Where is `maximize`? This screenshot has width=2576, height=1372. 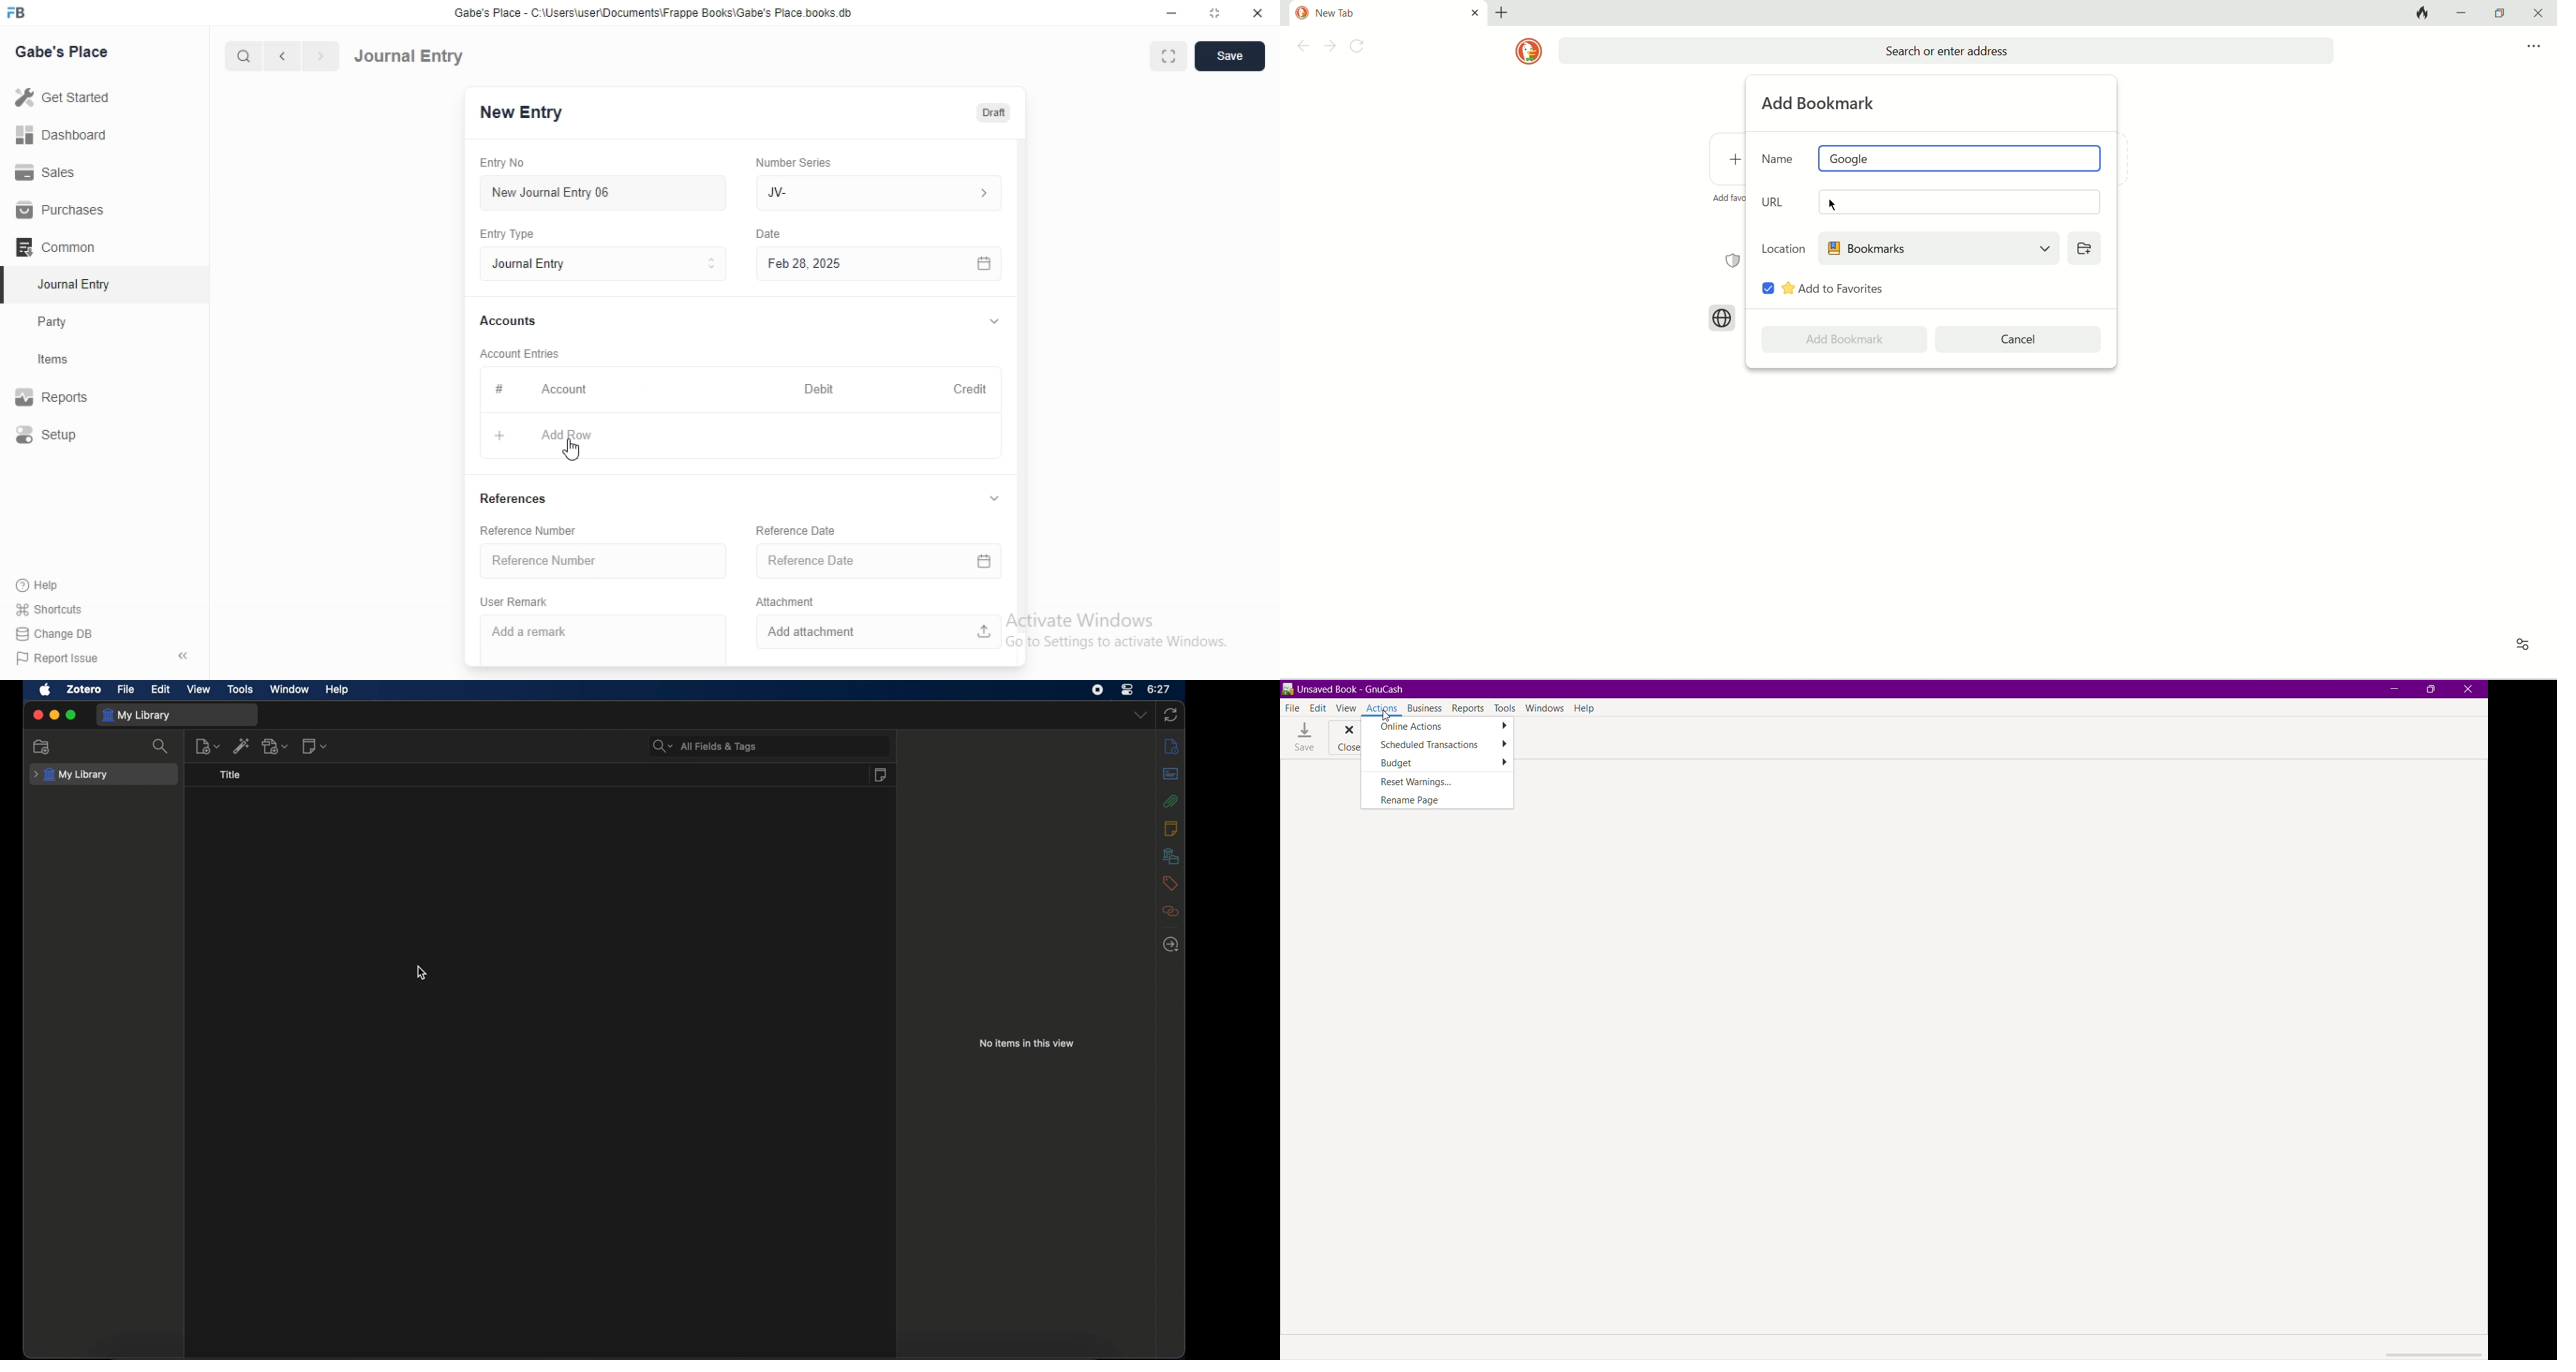 maximize is located at coordinates (2500, 13).